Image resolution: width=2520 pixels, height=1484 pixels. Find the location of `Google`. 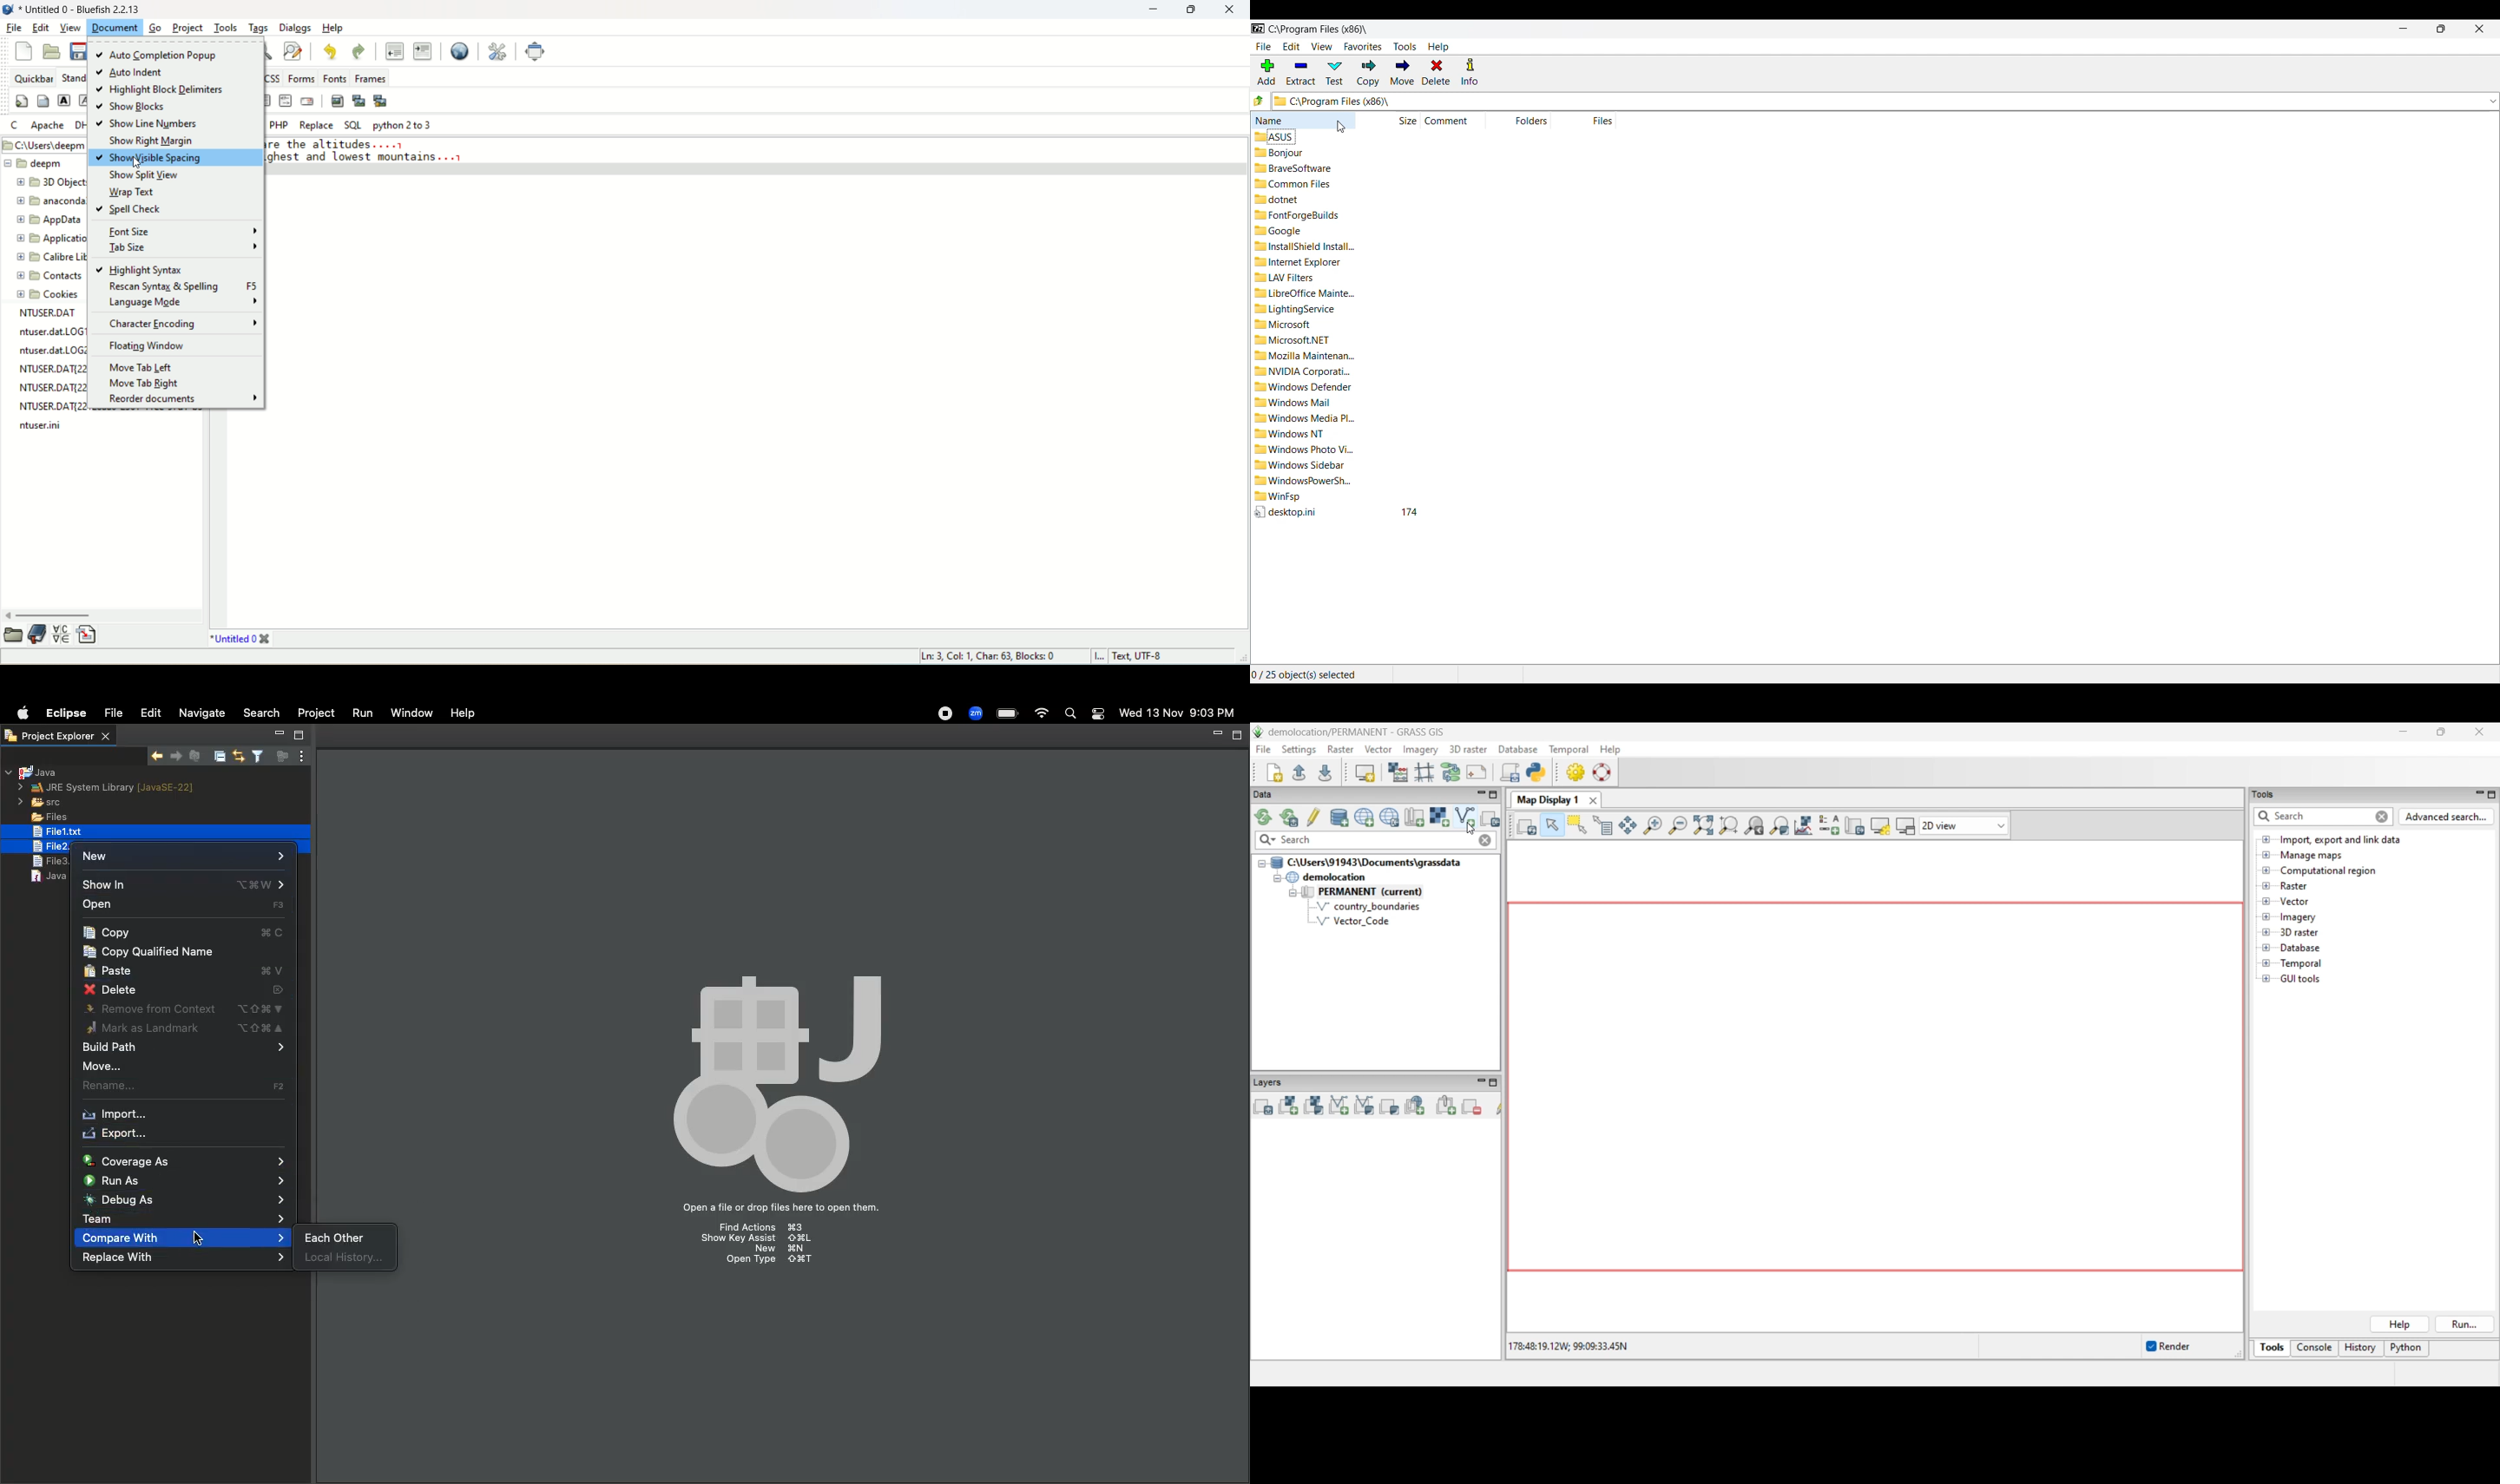

Google is located at coordinates (1278, 230).